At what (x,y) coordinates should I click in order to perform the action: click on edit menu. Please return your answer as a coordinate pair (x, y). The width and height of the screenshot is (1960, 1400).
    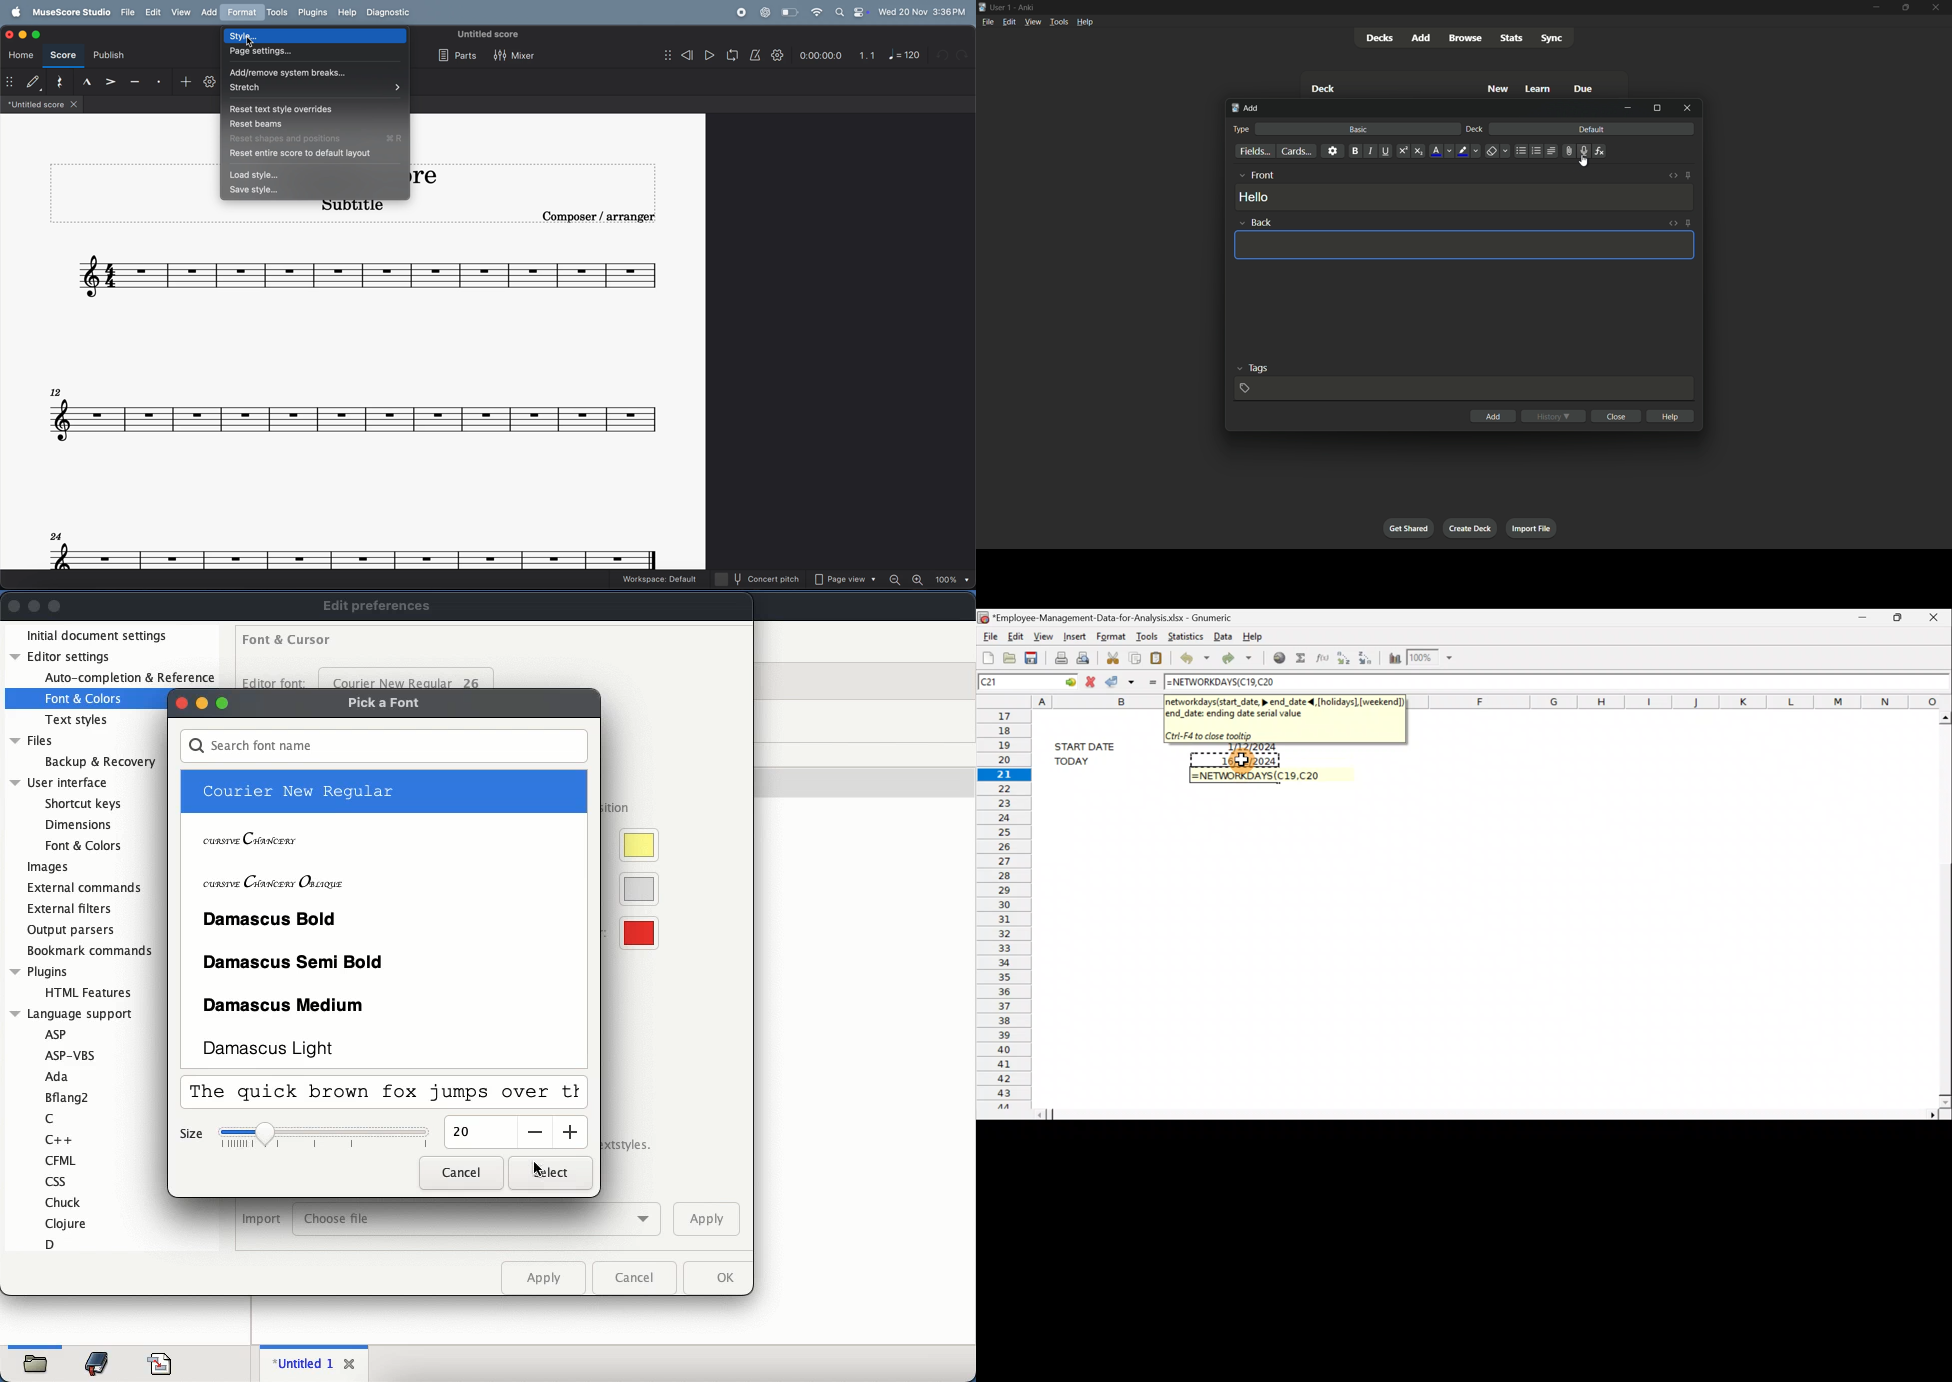
    Looking at the image, I should click on (1009, 22).